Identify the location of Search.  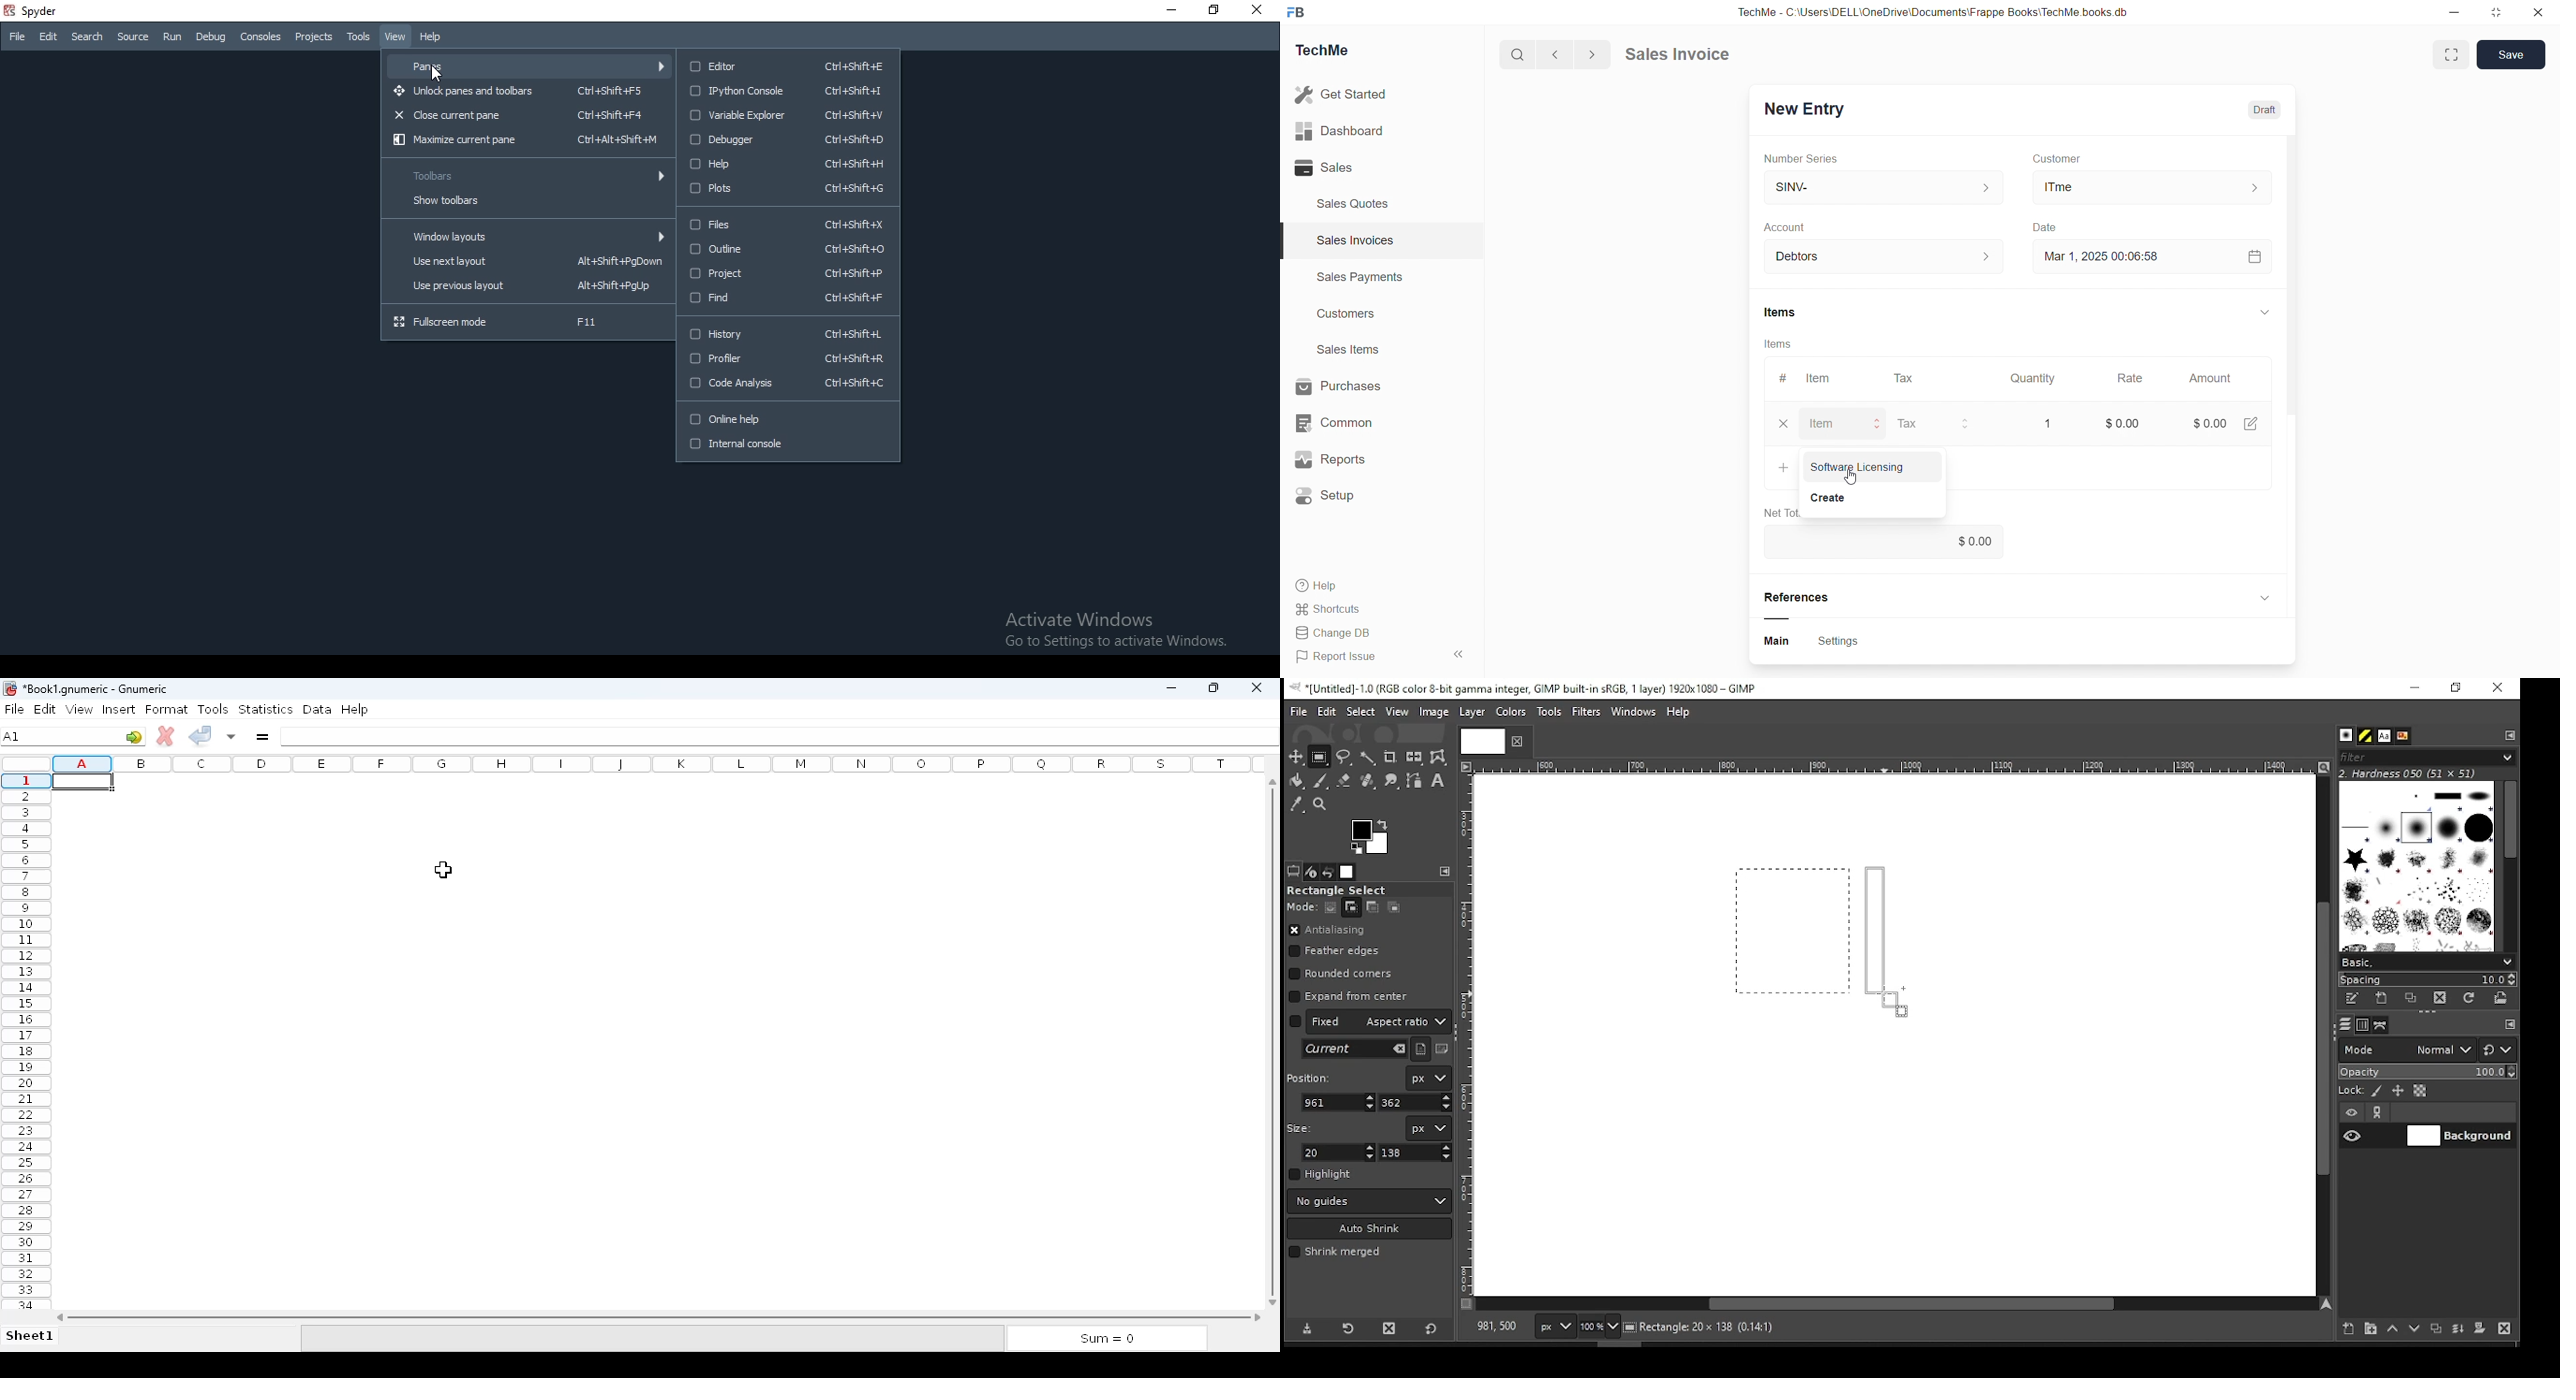
(87, 37).